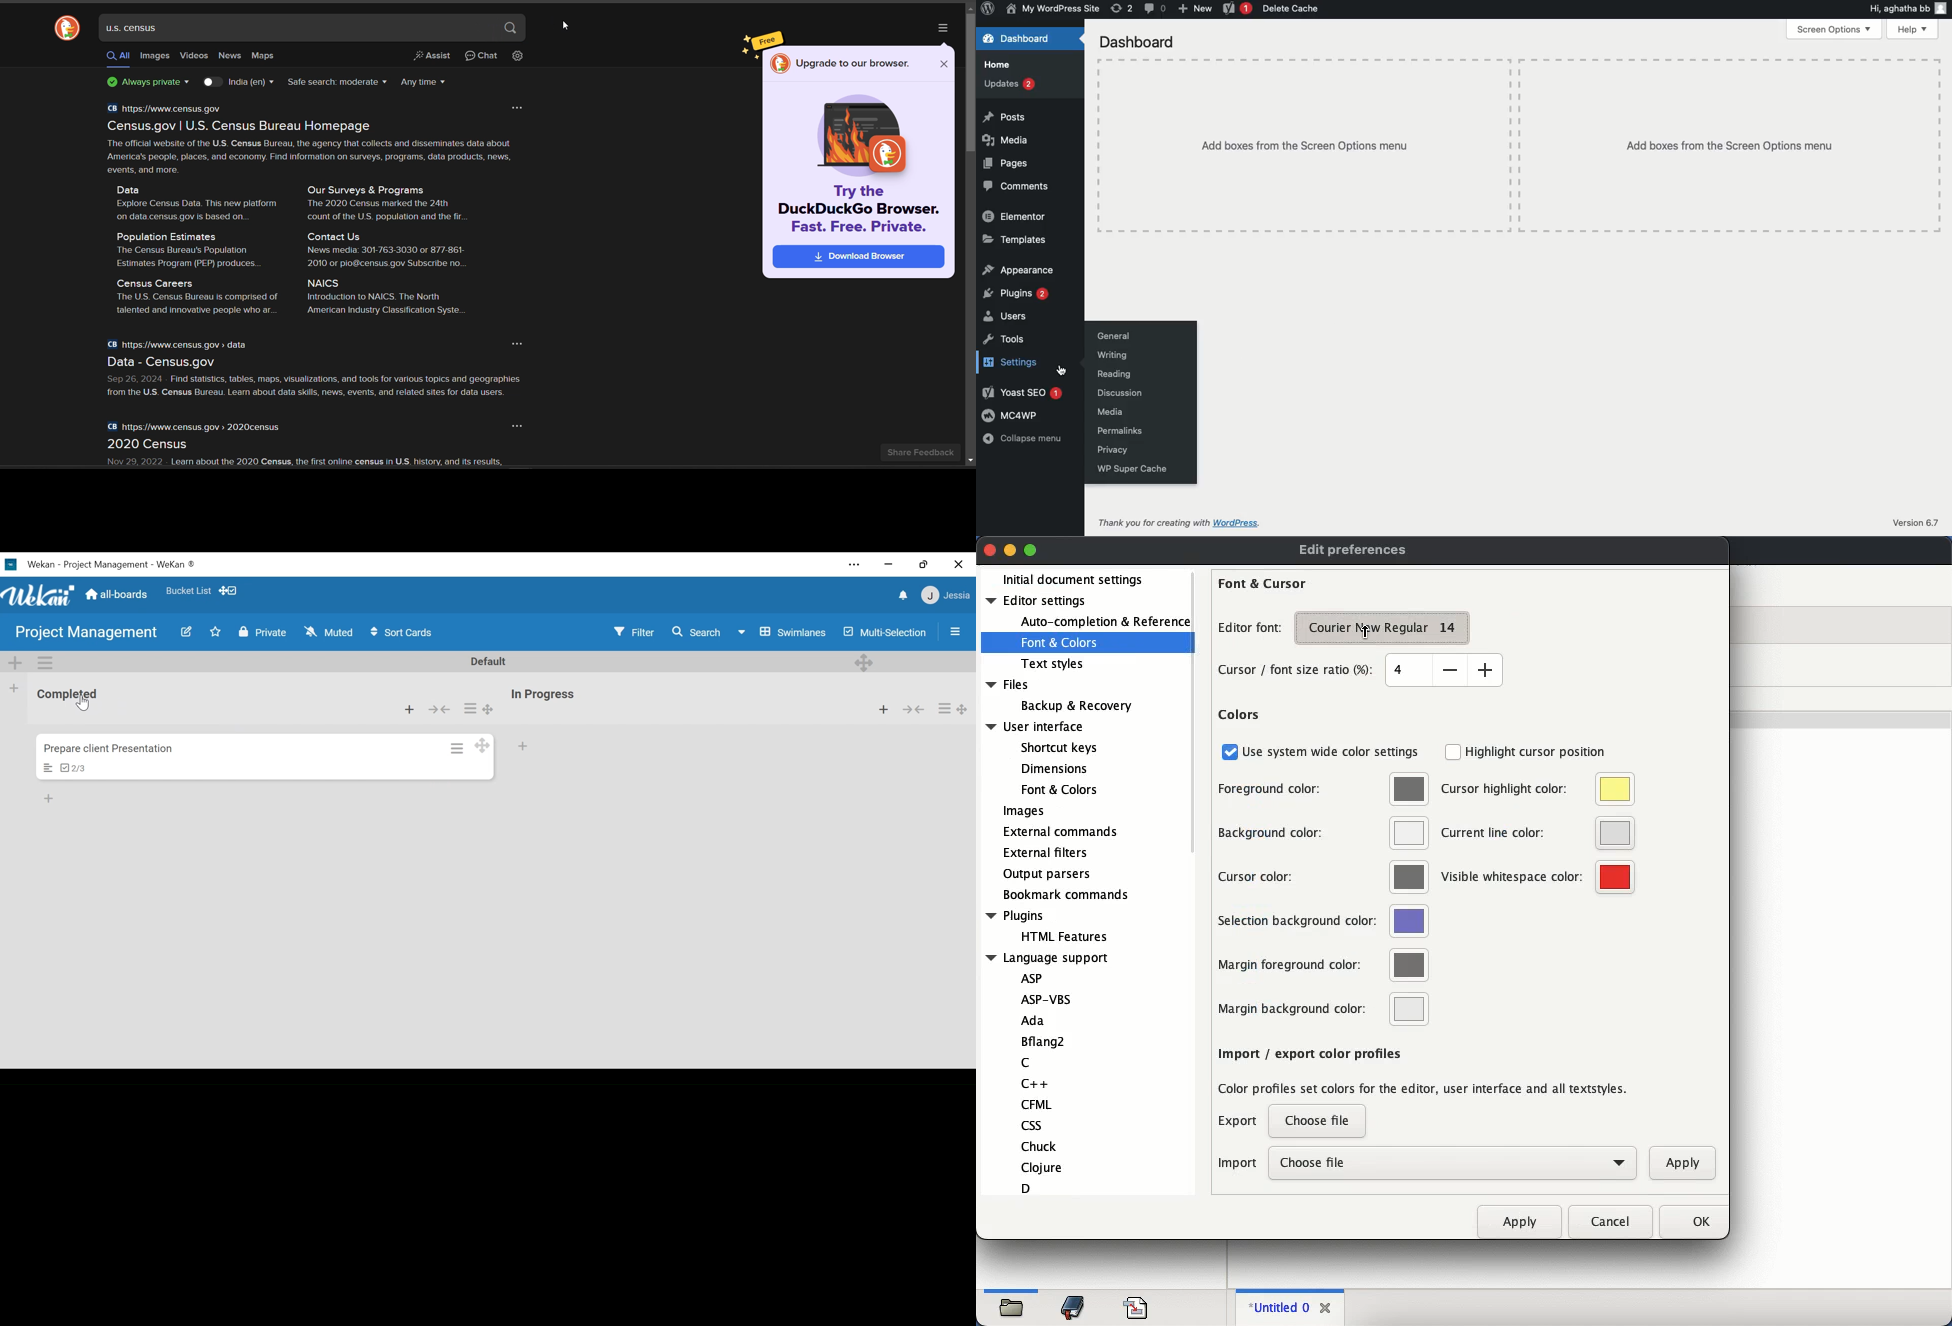  Describe the element at coordinates (1111, 355) in the screenshot. I see `Writing` at that location.